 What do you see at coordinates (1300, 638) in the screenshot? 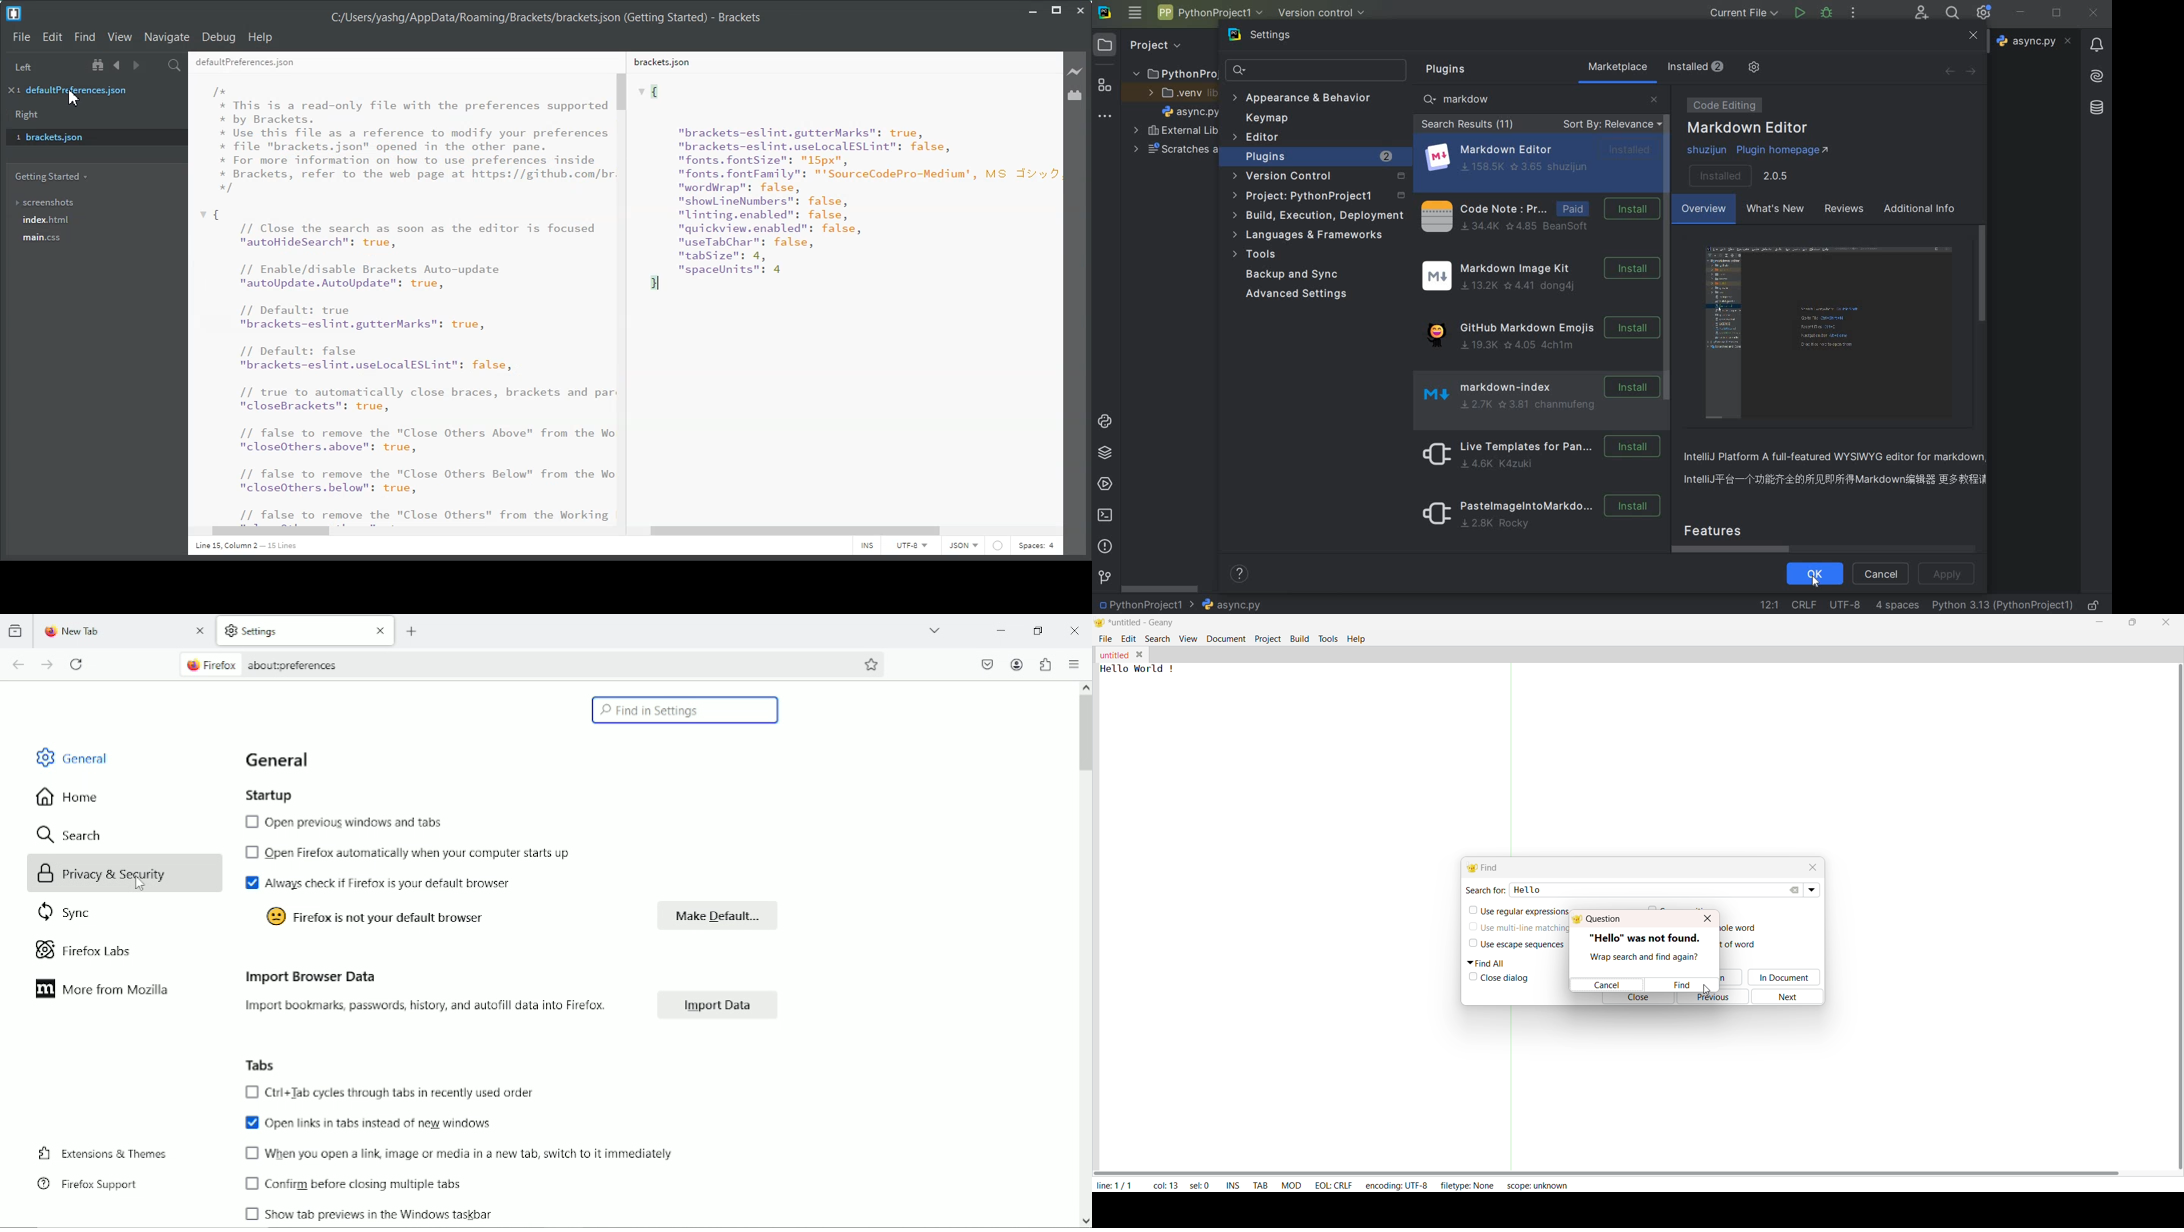
I see `Build` at bounding box center [1300, 638].